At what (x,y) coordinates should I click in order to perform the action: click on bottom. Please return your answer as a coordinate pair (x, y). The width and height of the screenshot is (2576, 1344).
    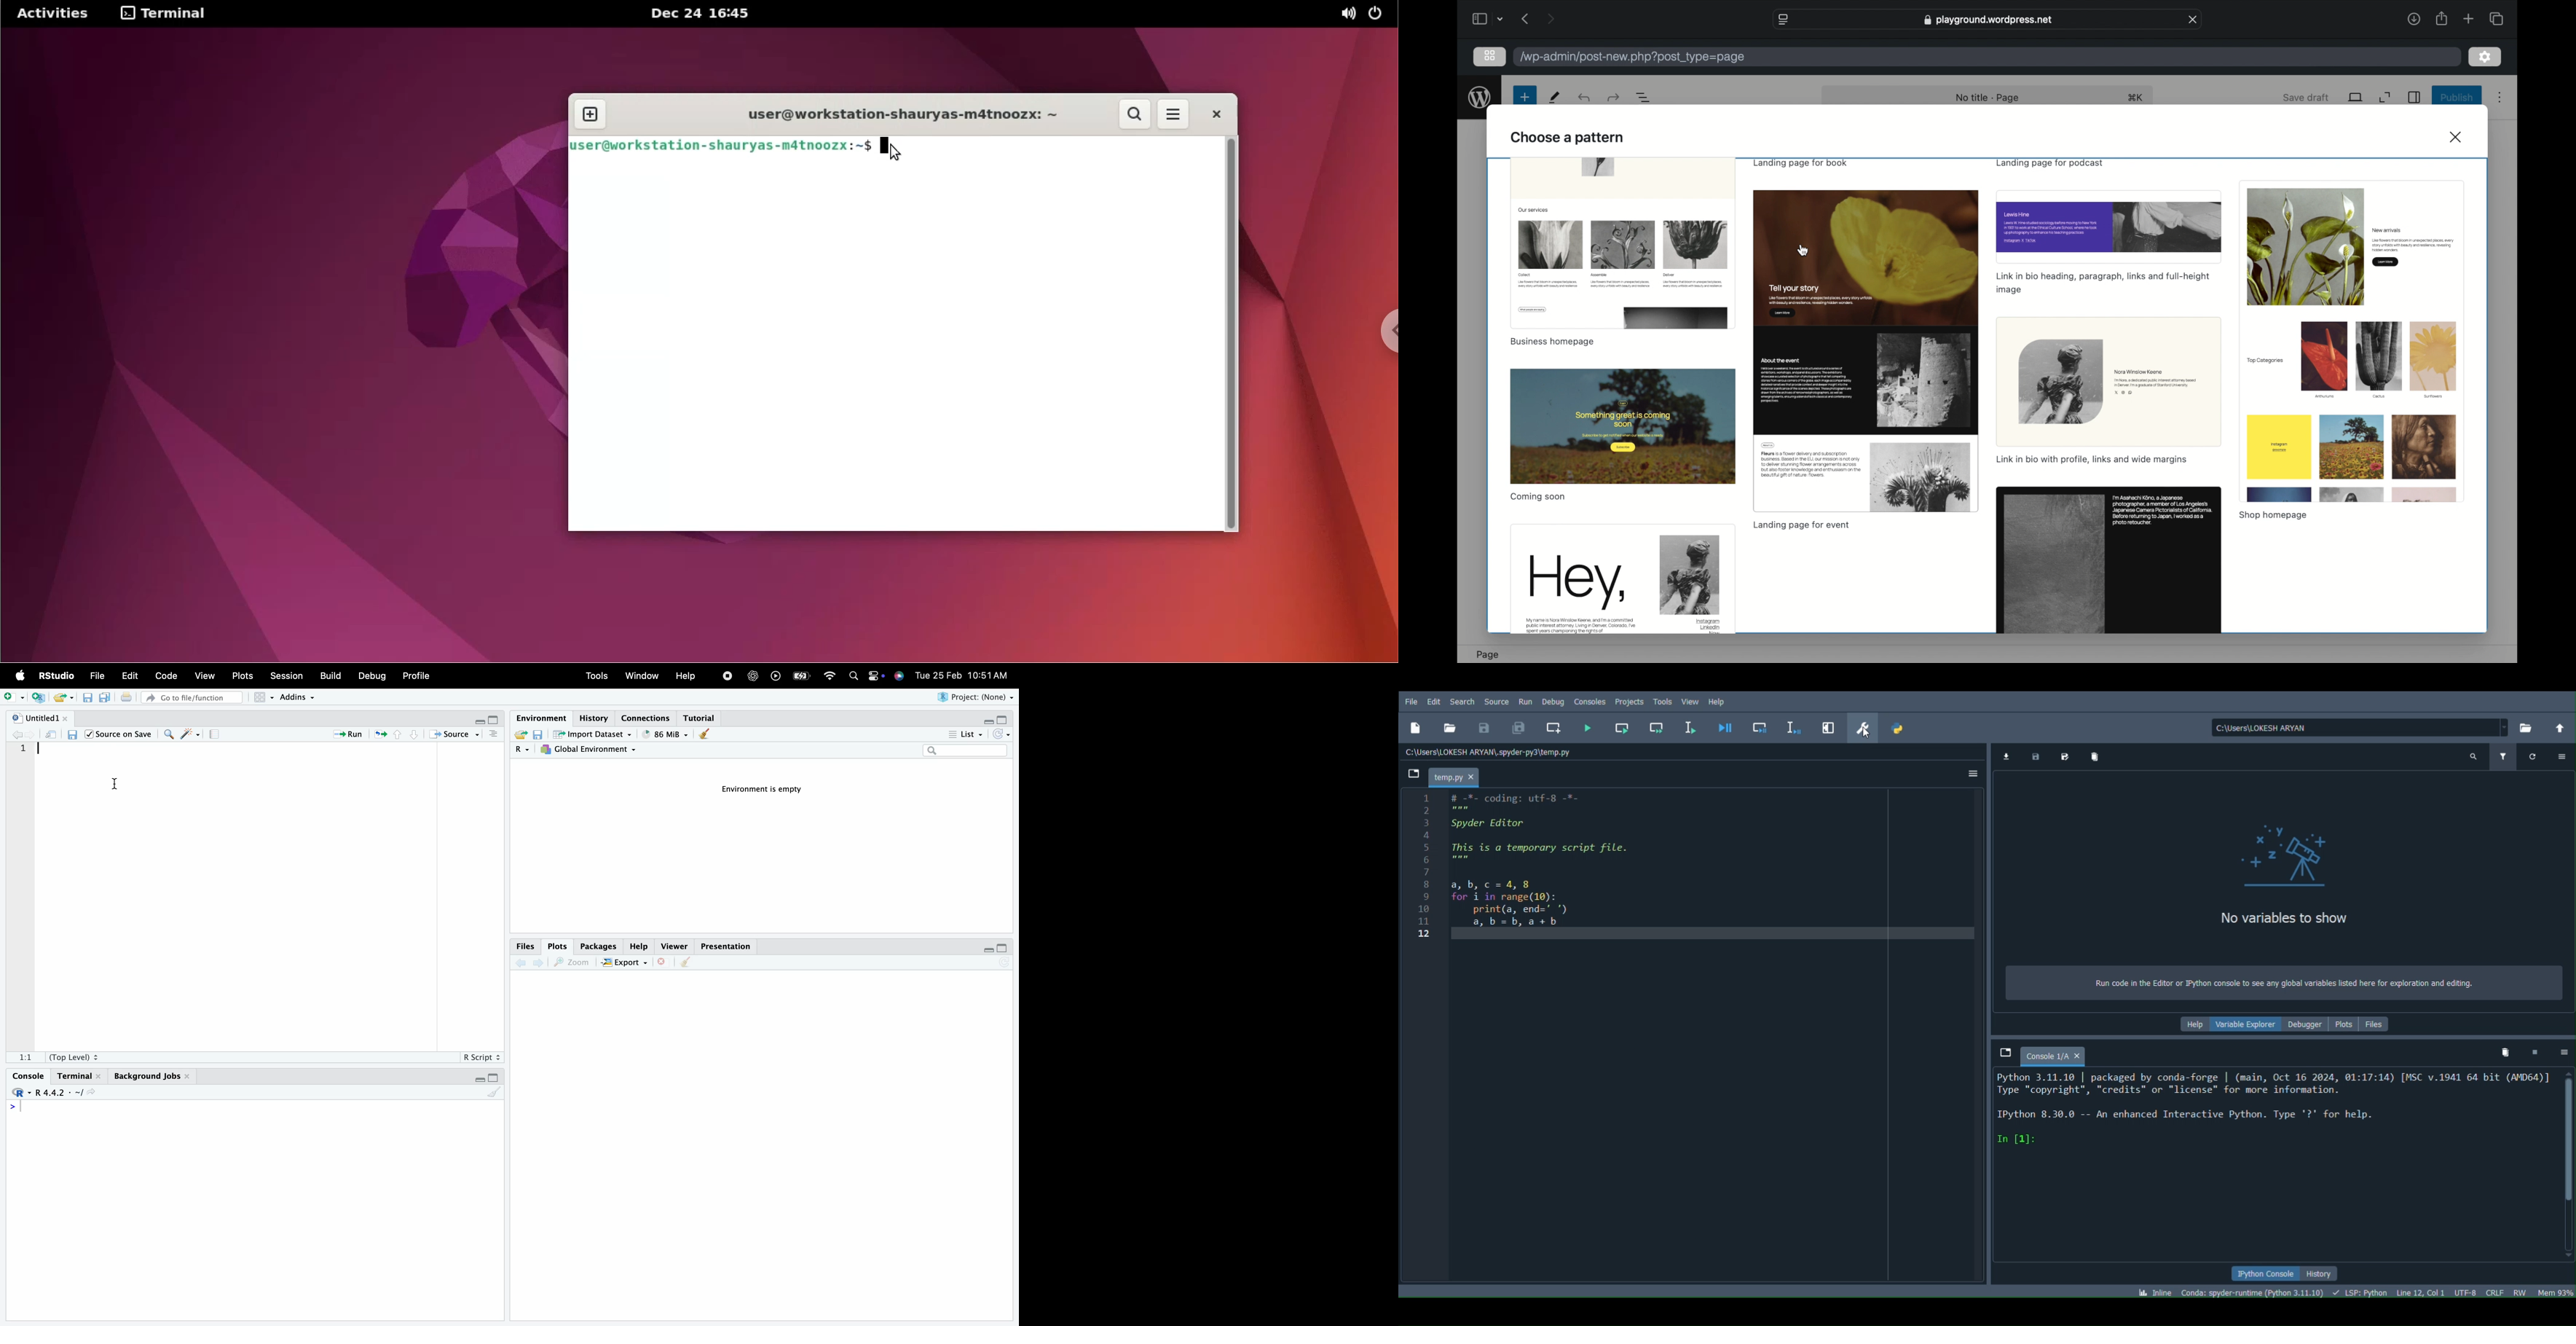
    Looking at the image, I should click on (412, 734).